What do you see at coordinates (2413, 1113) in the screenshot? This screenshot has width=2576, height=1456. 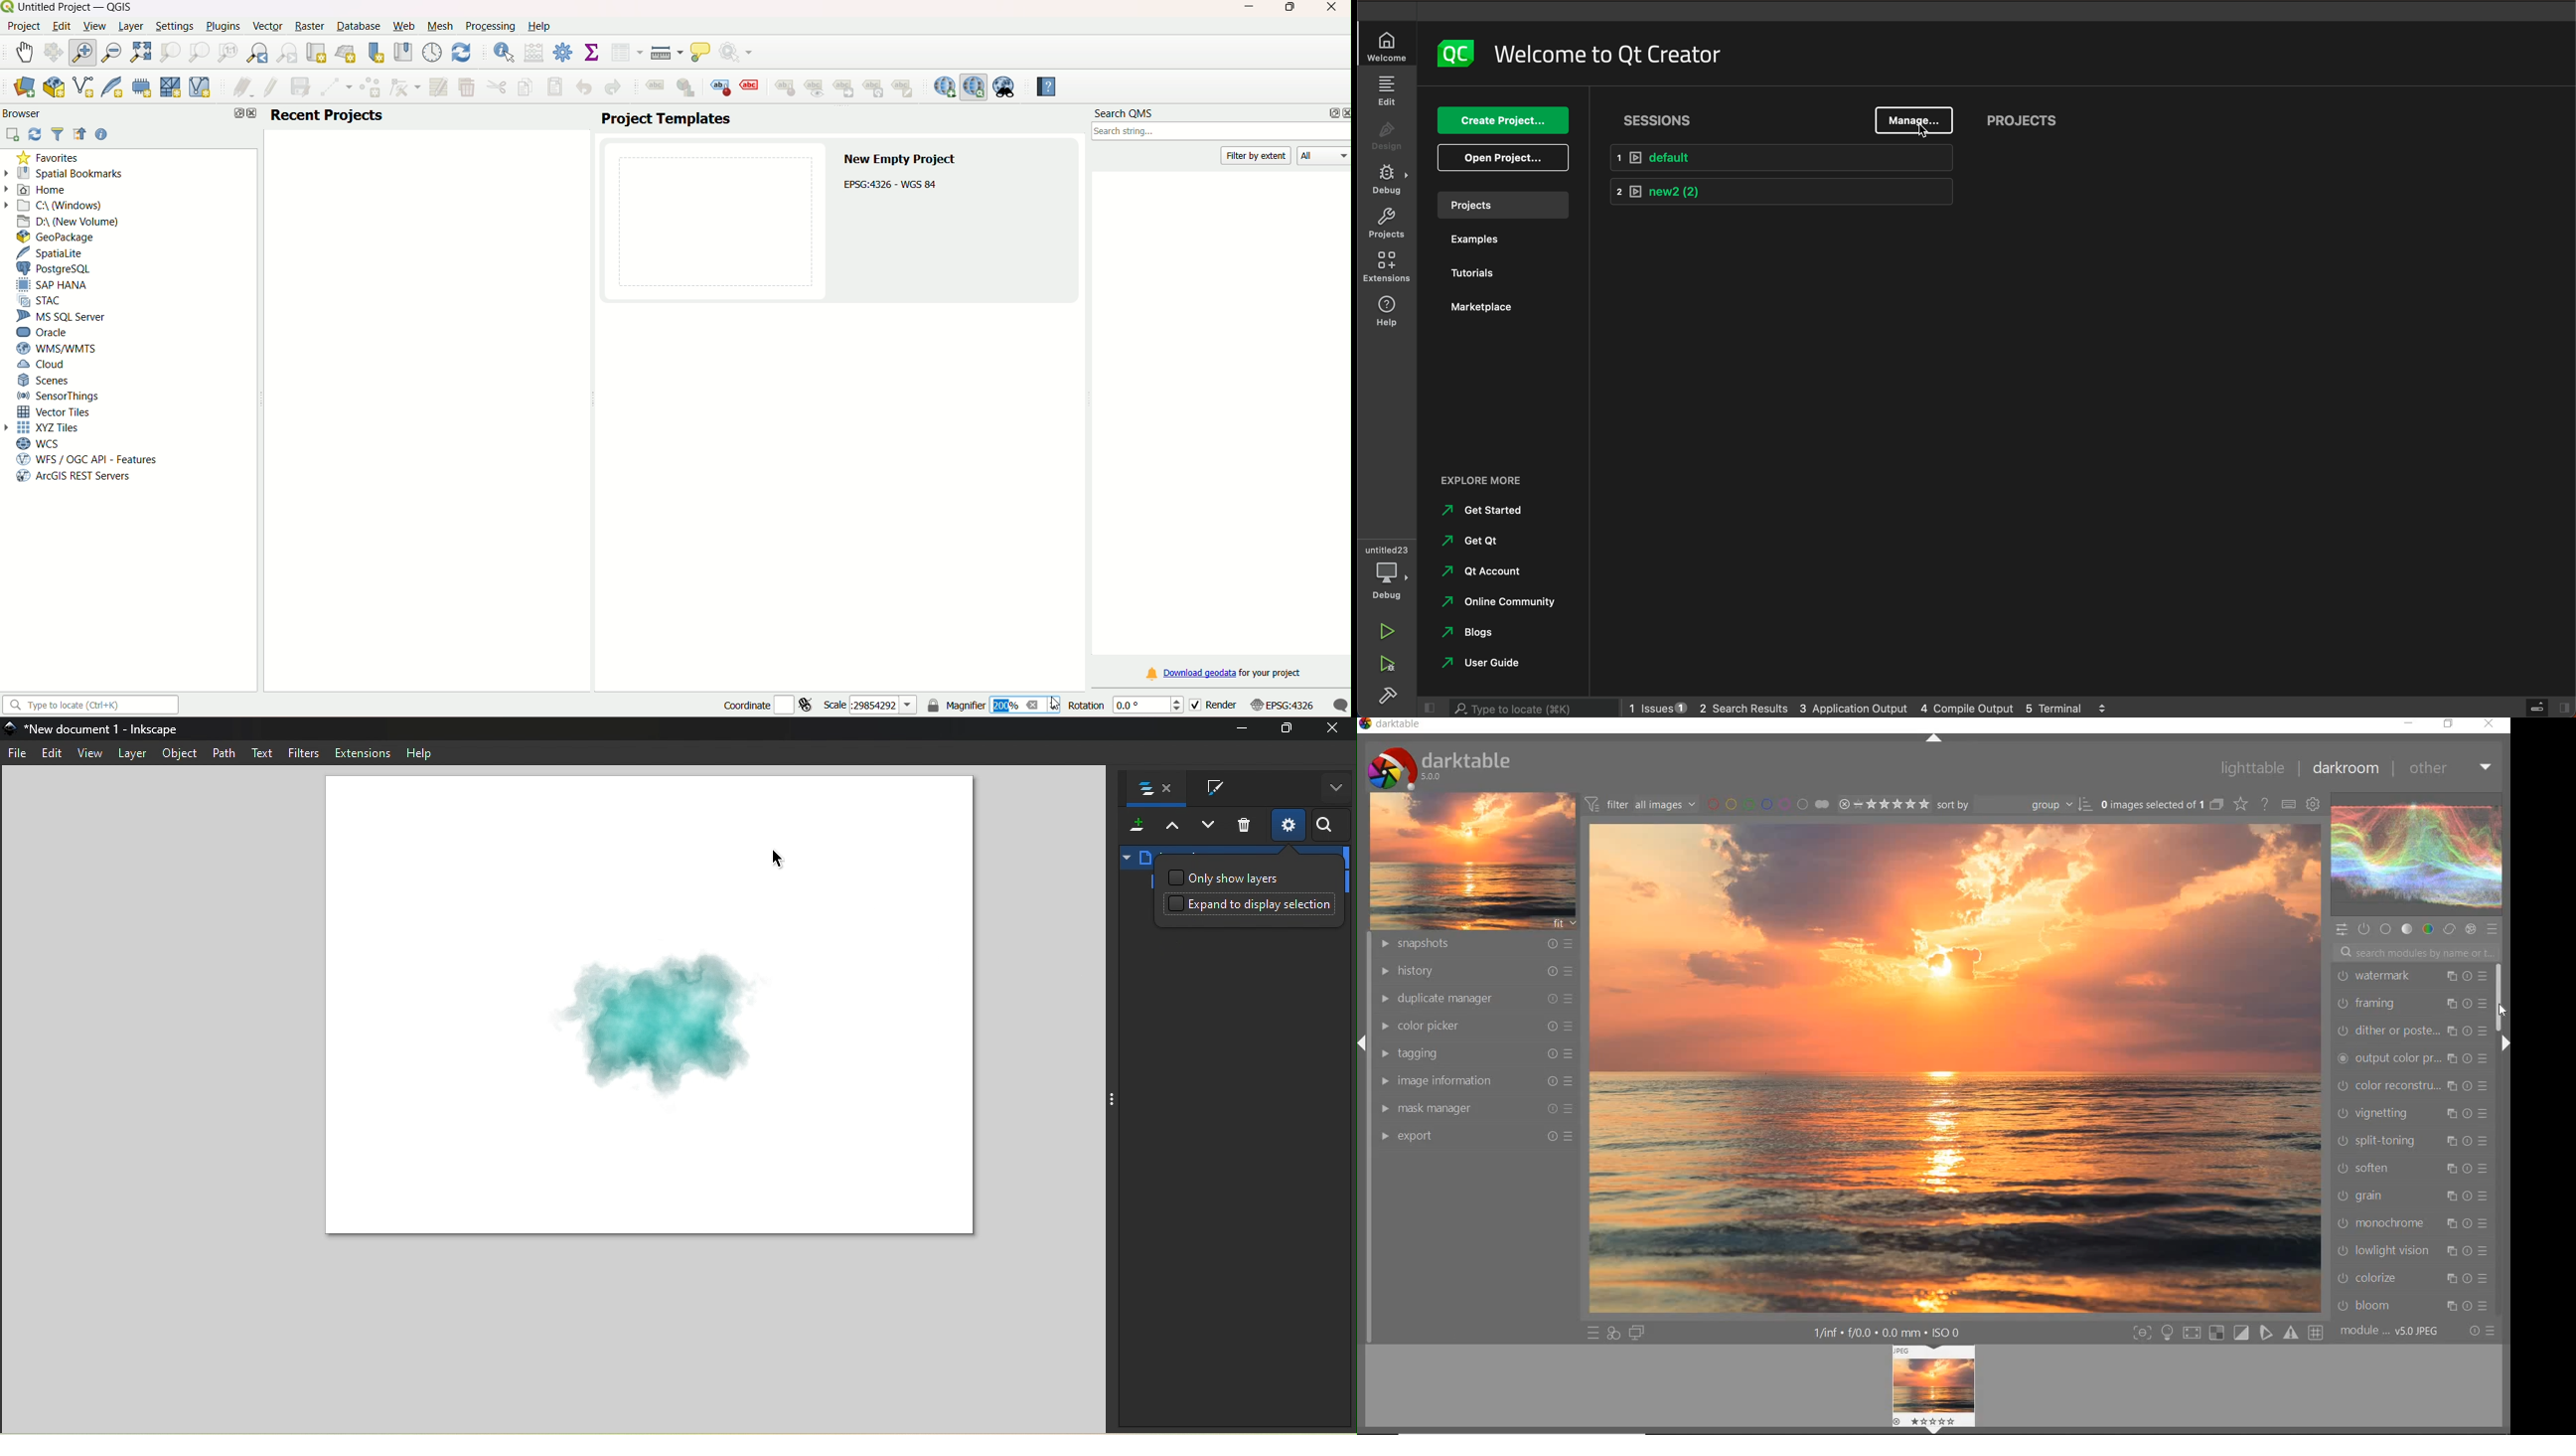 I see `VIGNETTING` at bounding box center [2413, 1113].